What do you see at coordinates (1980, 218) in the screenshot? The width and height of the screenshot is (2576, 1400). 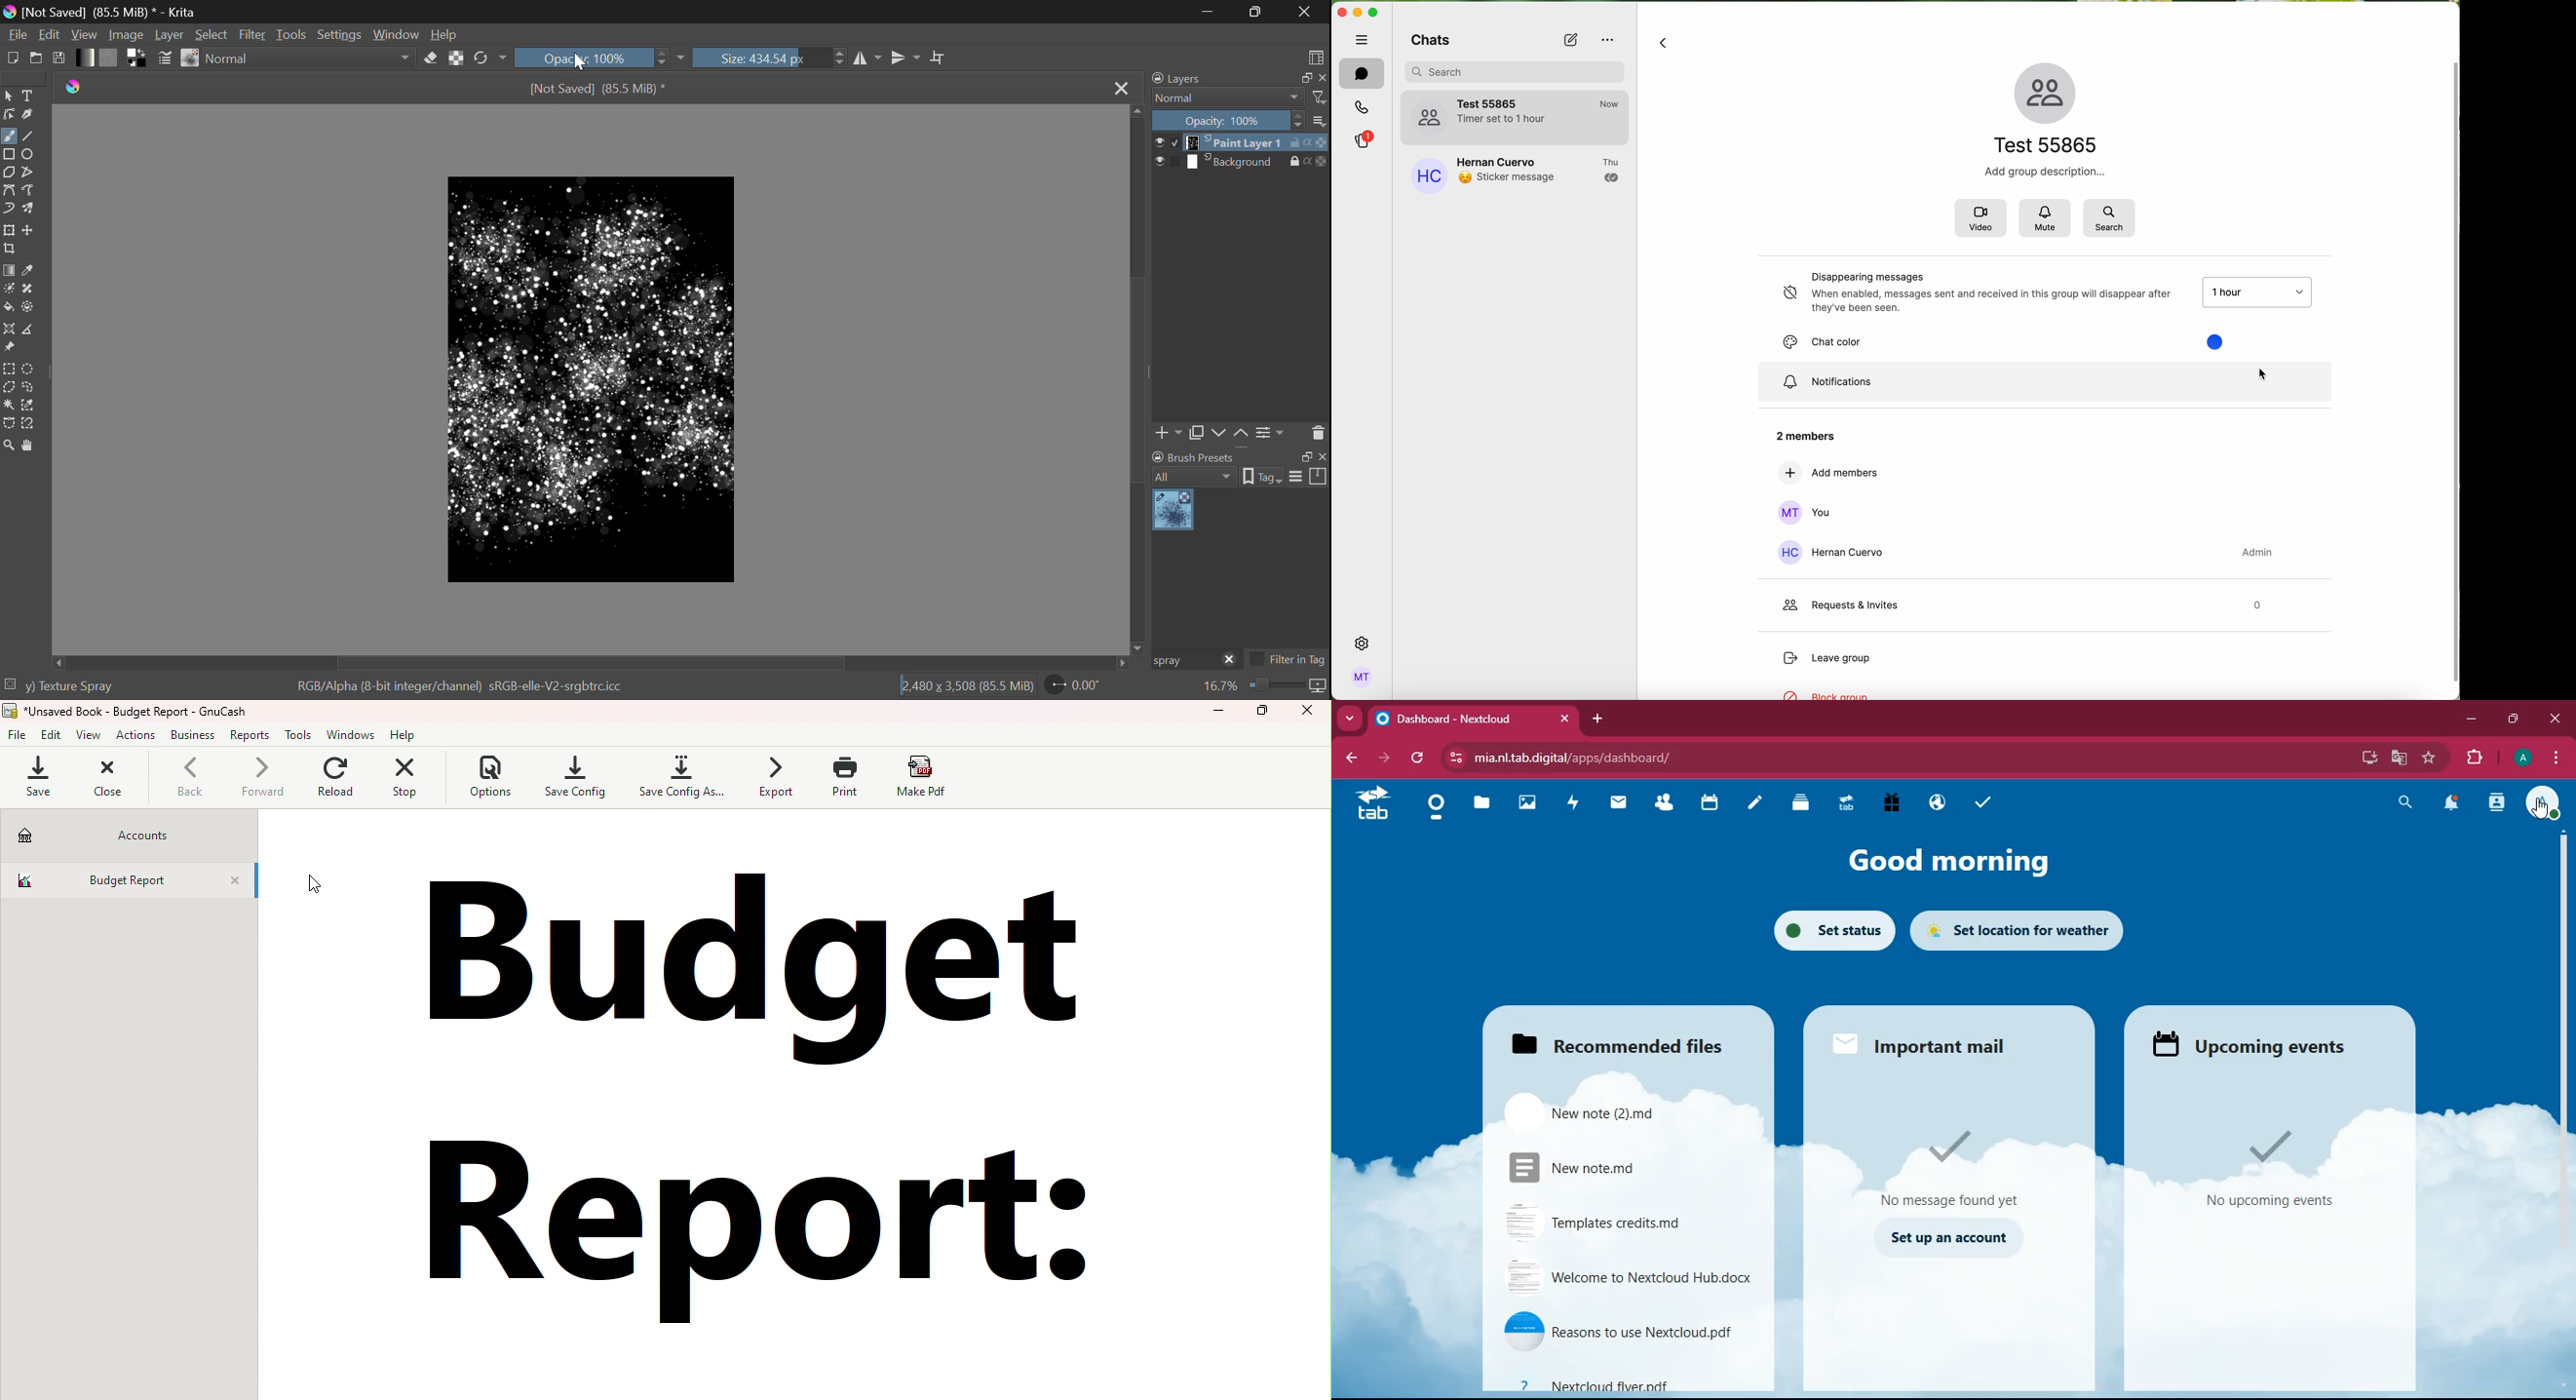 I see `video` at bounding box center [1980, 218].